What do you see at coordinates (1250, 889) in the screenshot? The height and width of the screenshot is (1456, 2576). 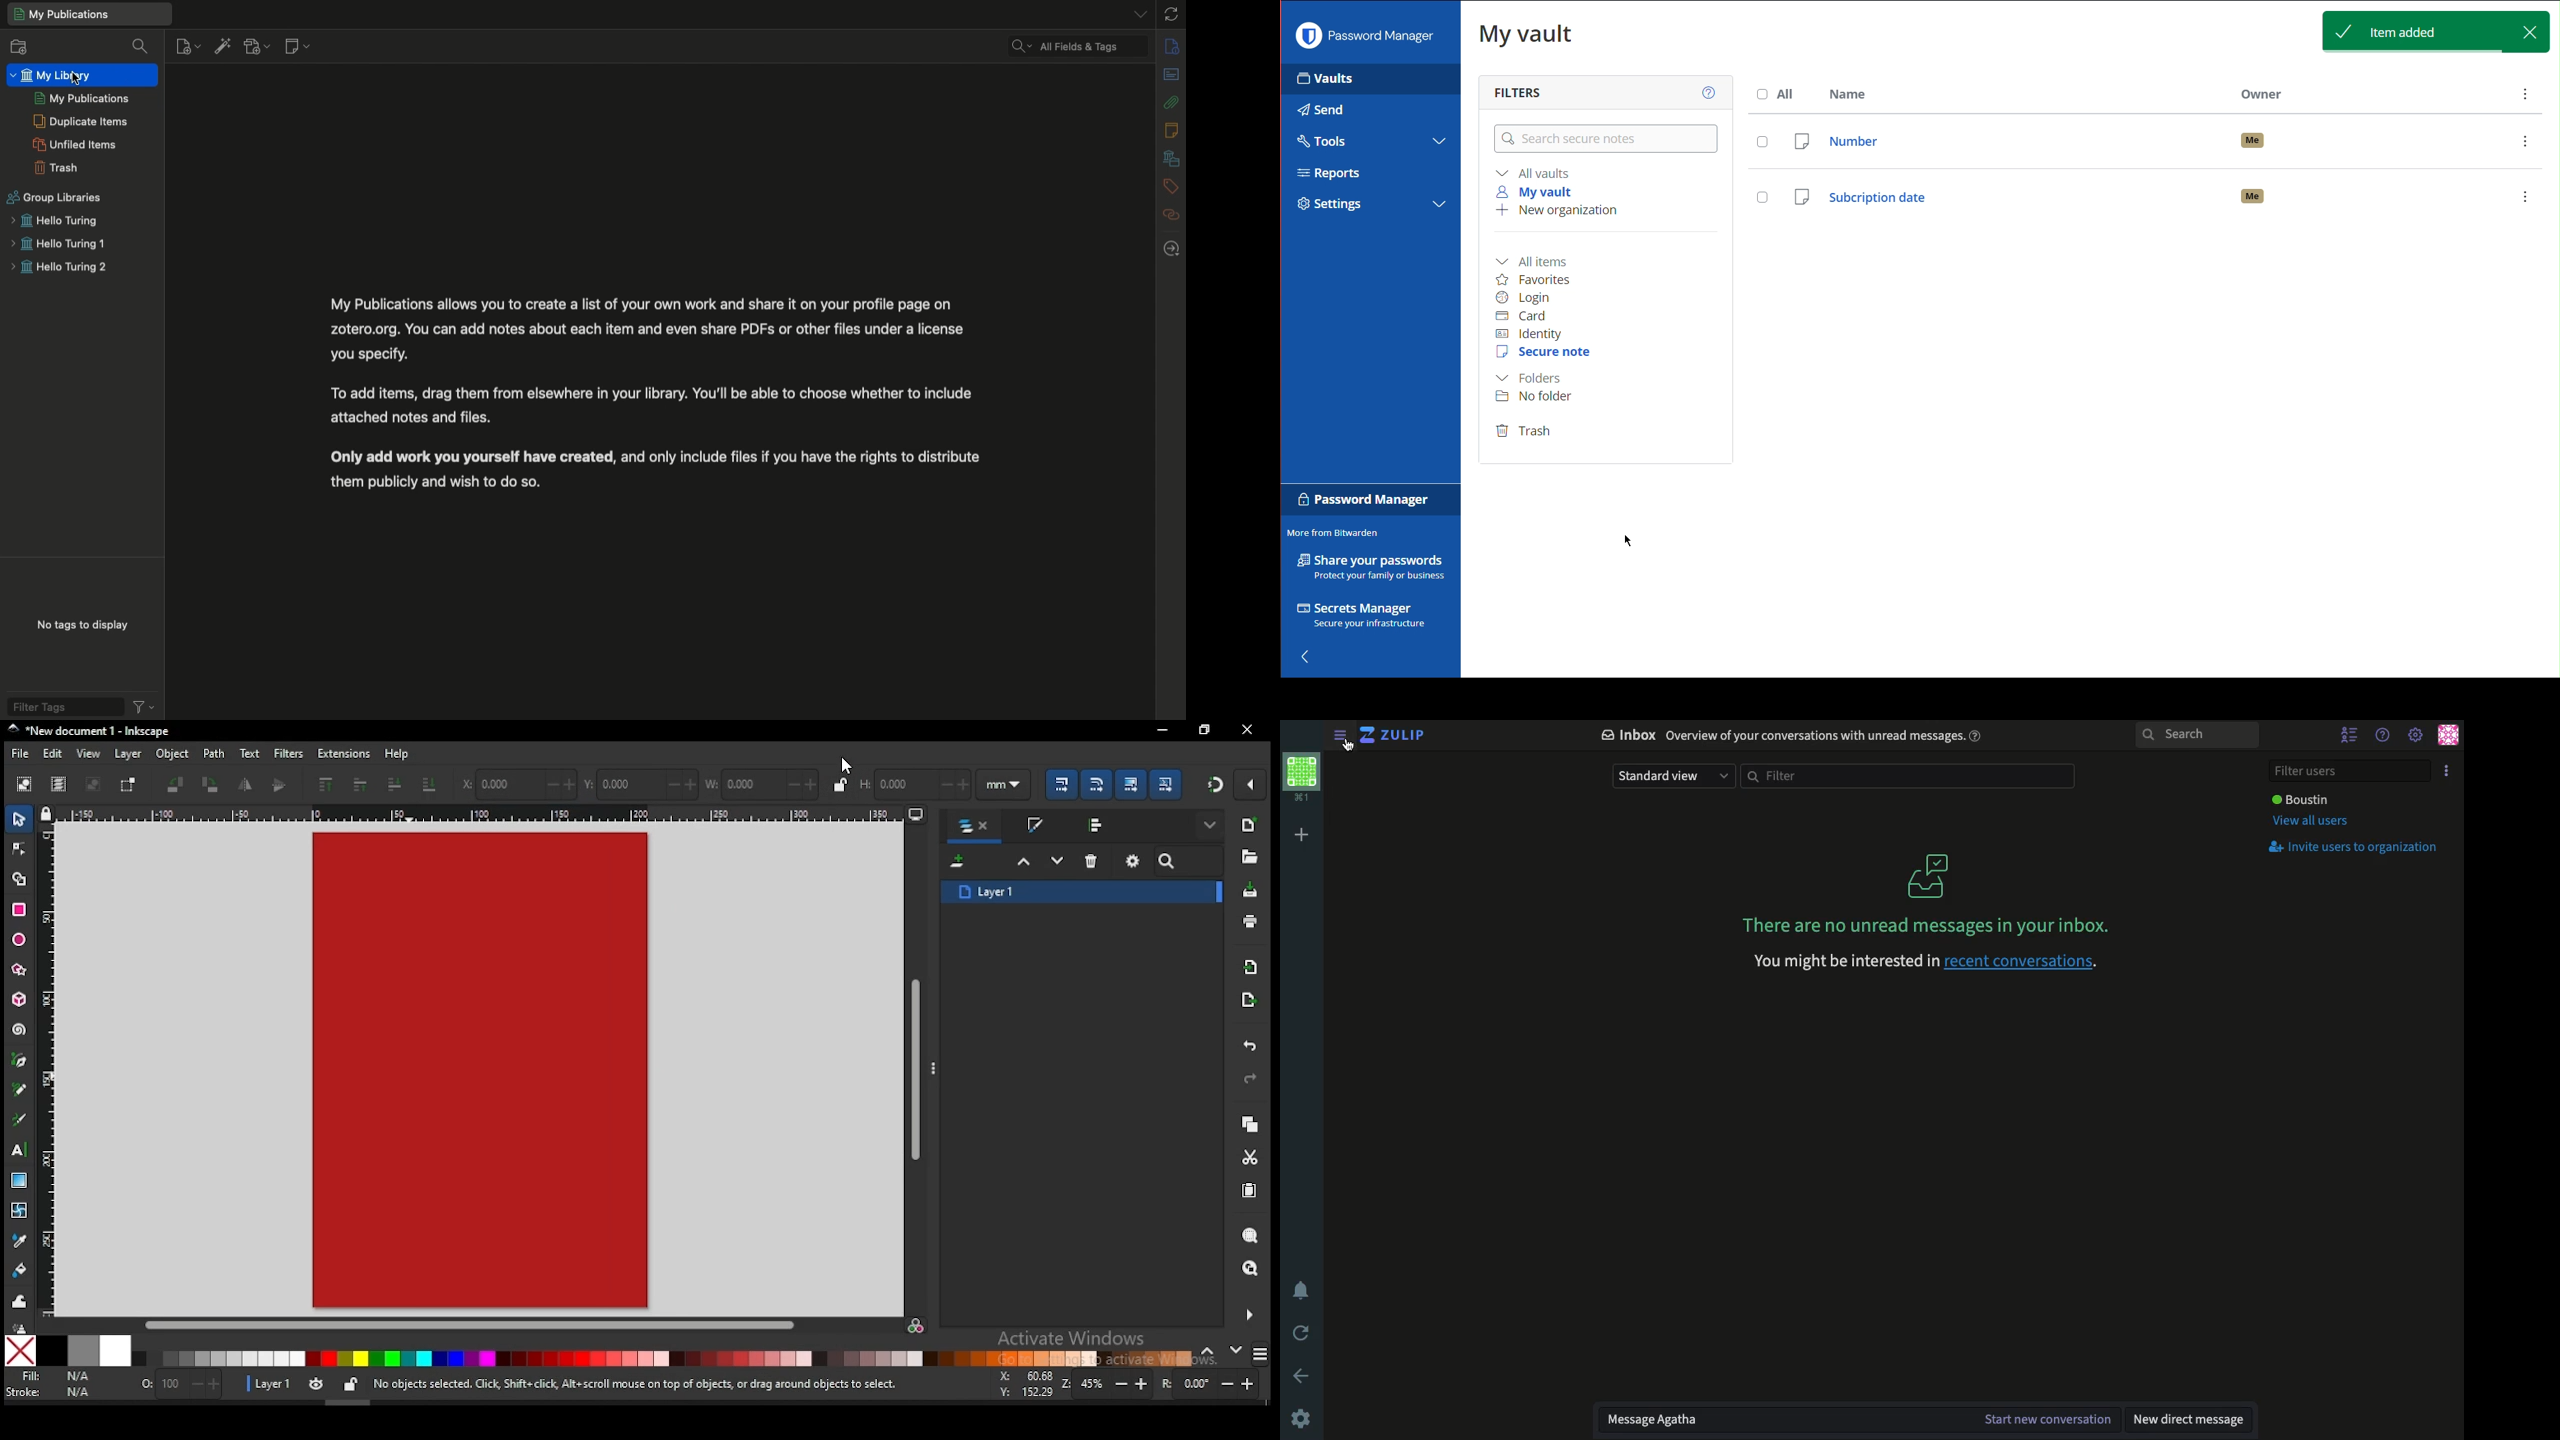 I see `save` at bounding box center [1250, 889].